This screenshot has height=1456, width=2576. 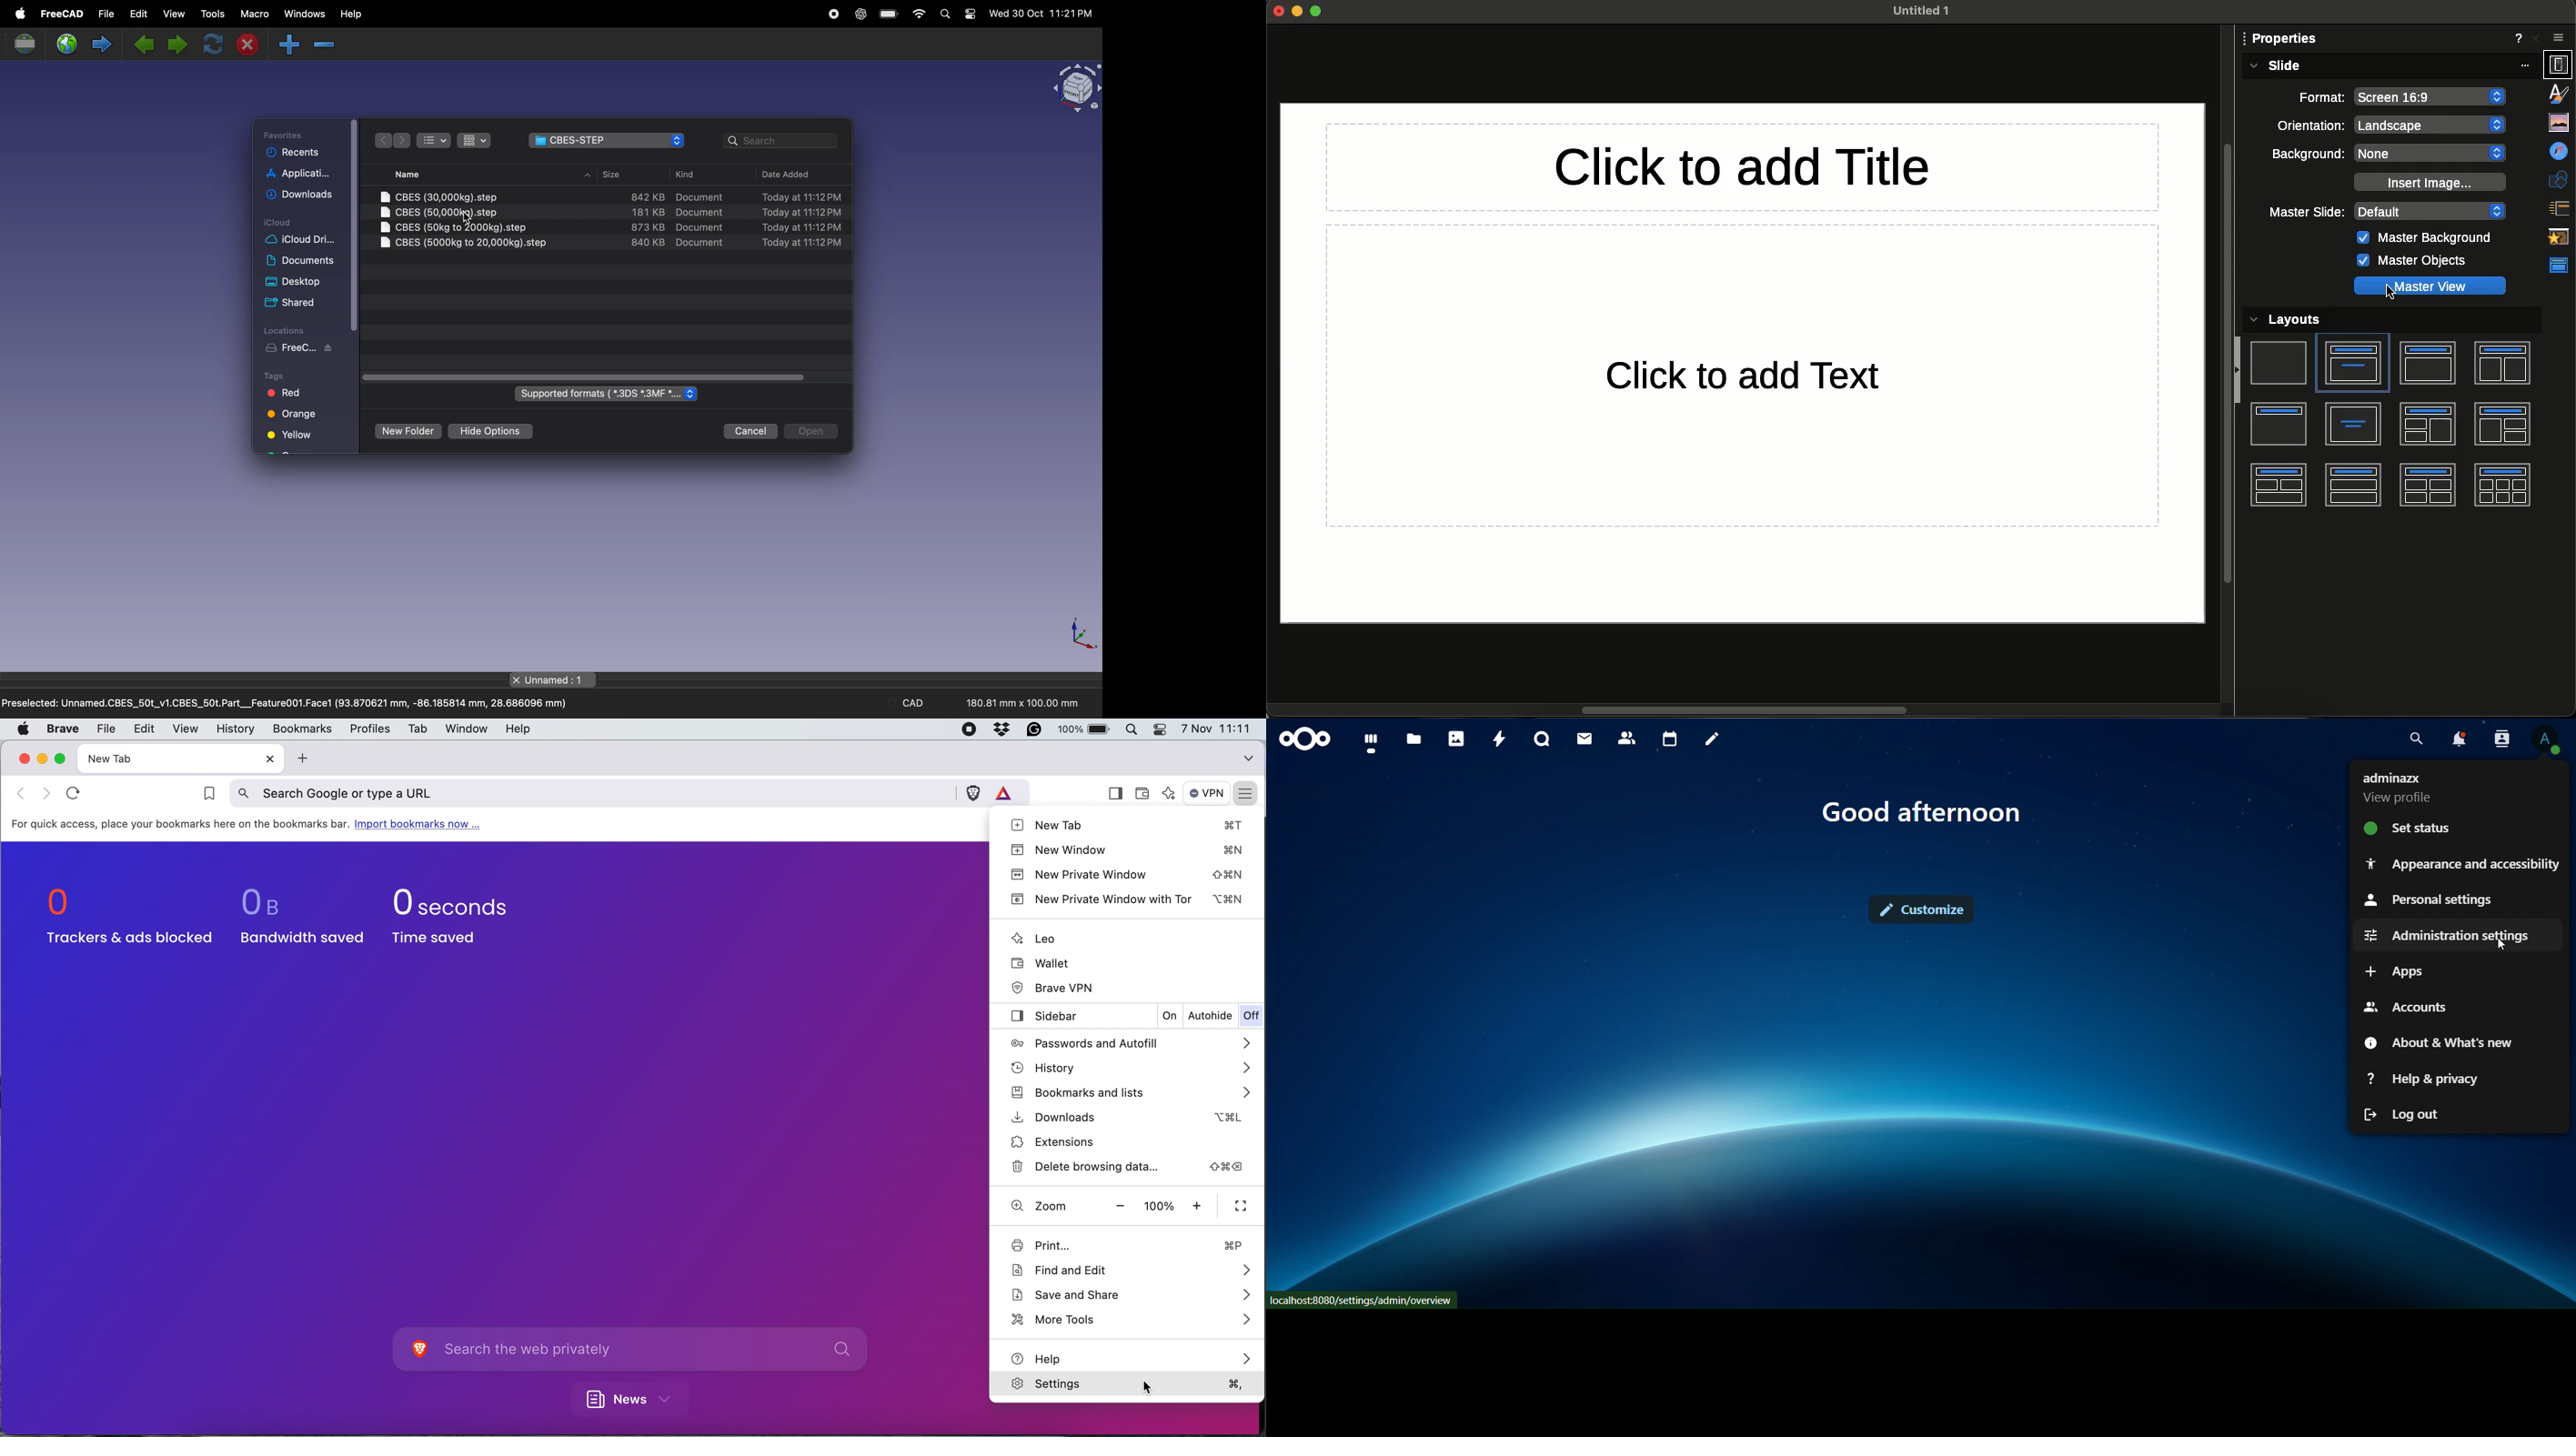 What do you see at coordinates (288, 45) in the screenshot?
I see `zoom out` at bounding box center [288, 45].